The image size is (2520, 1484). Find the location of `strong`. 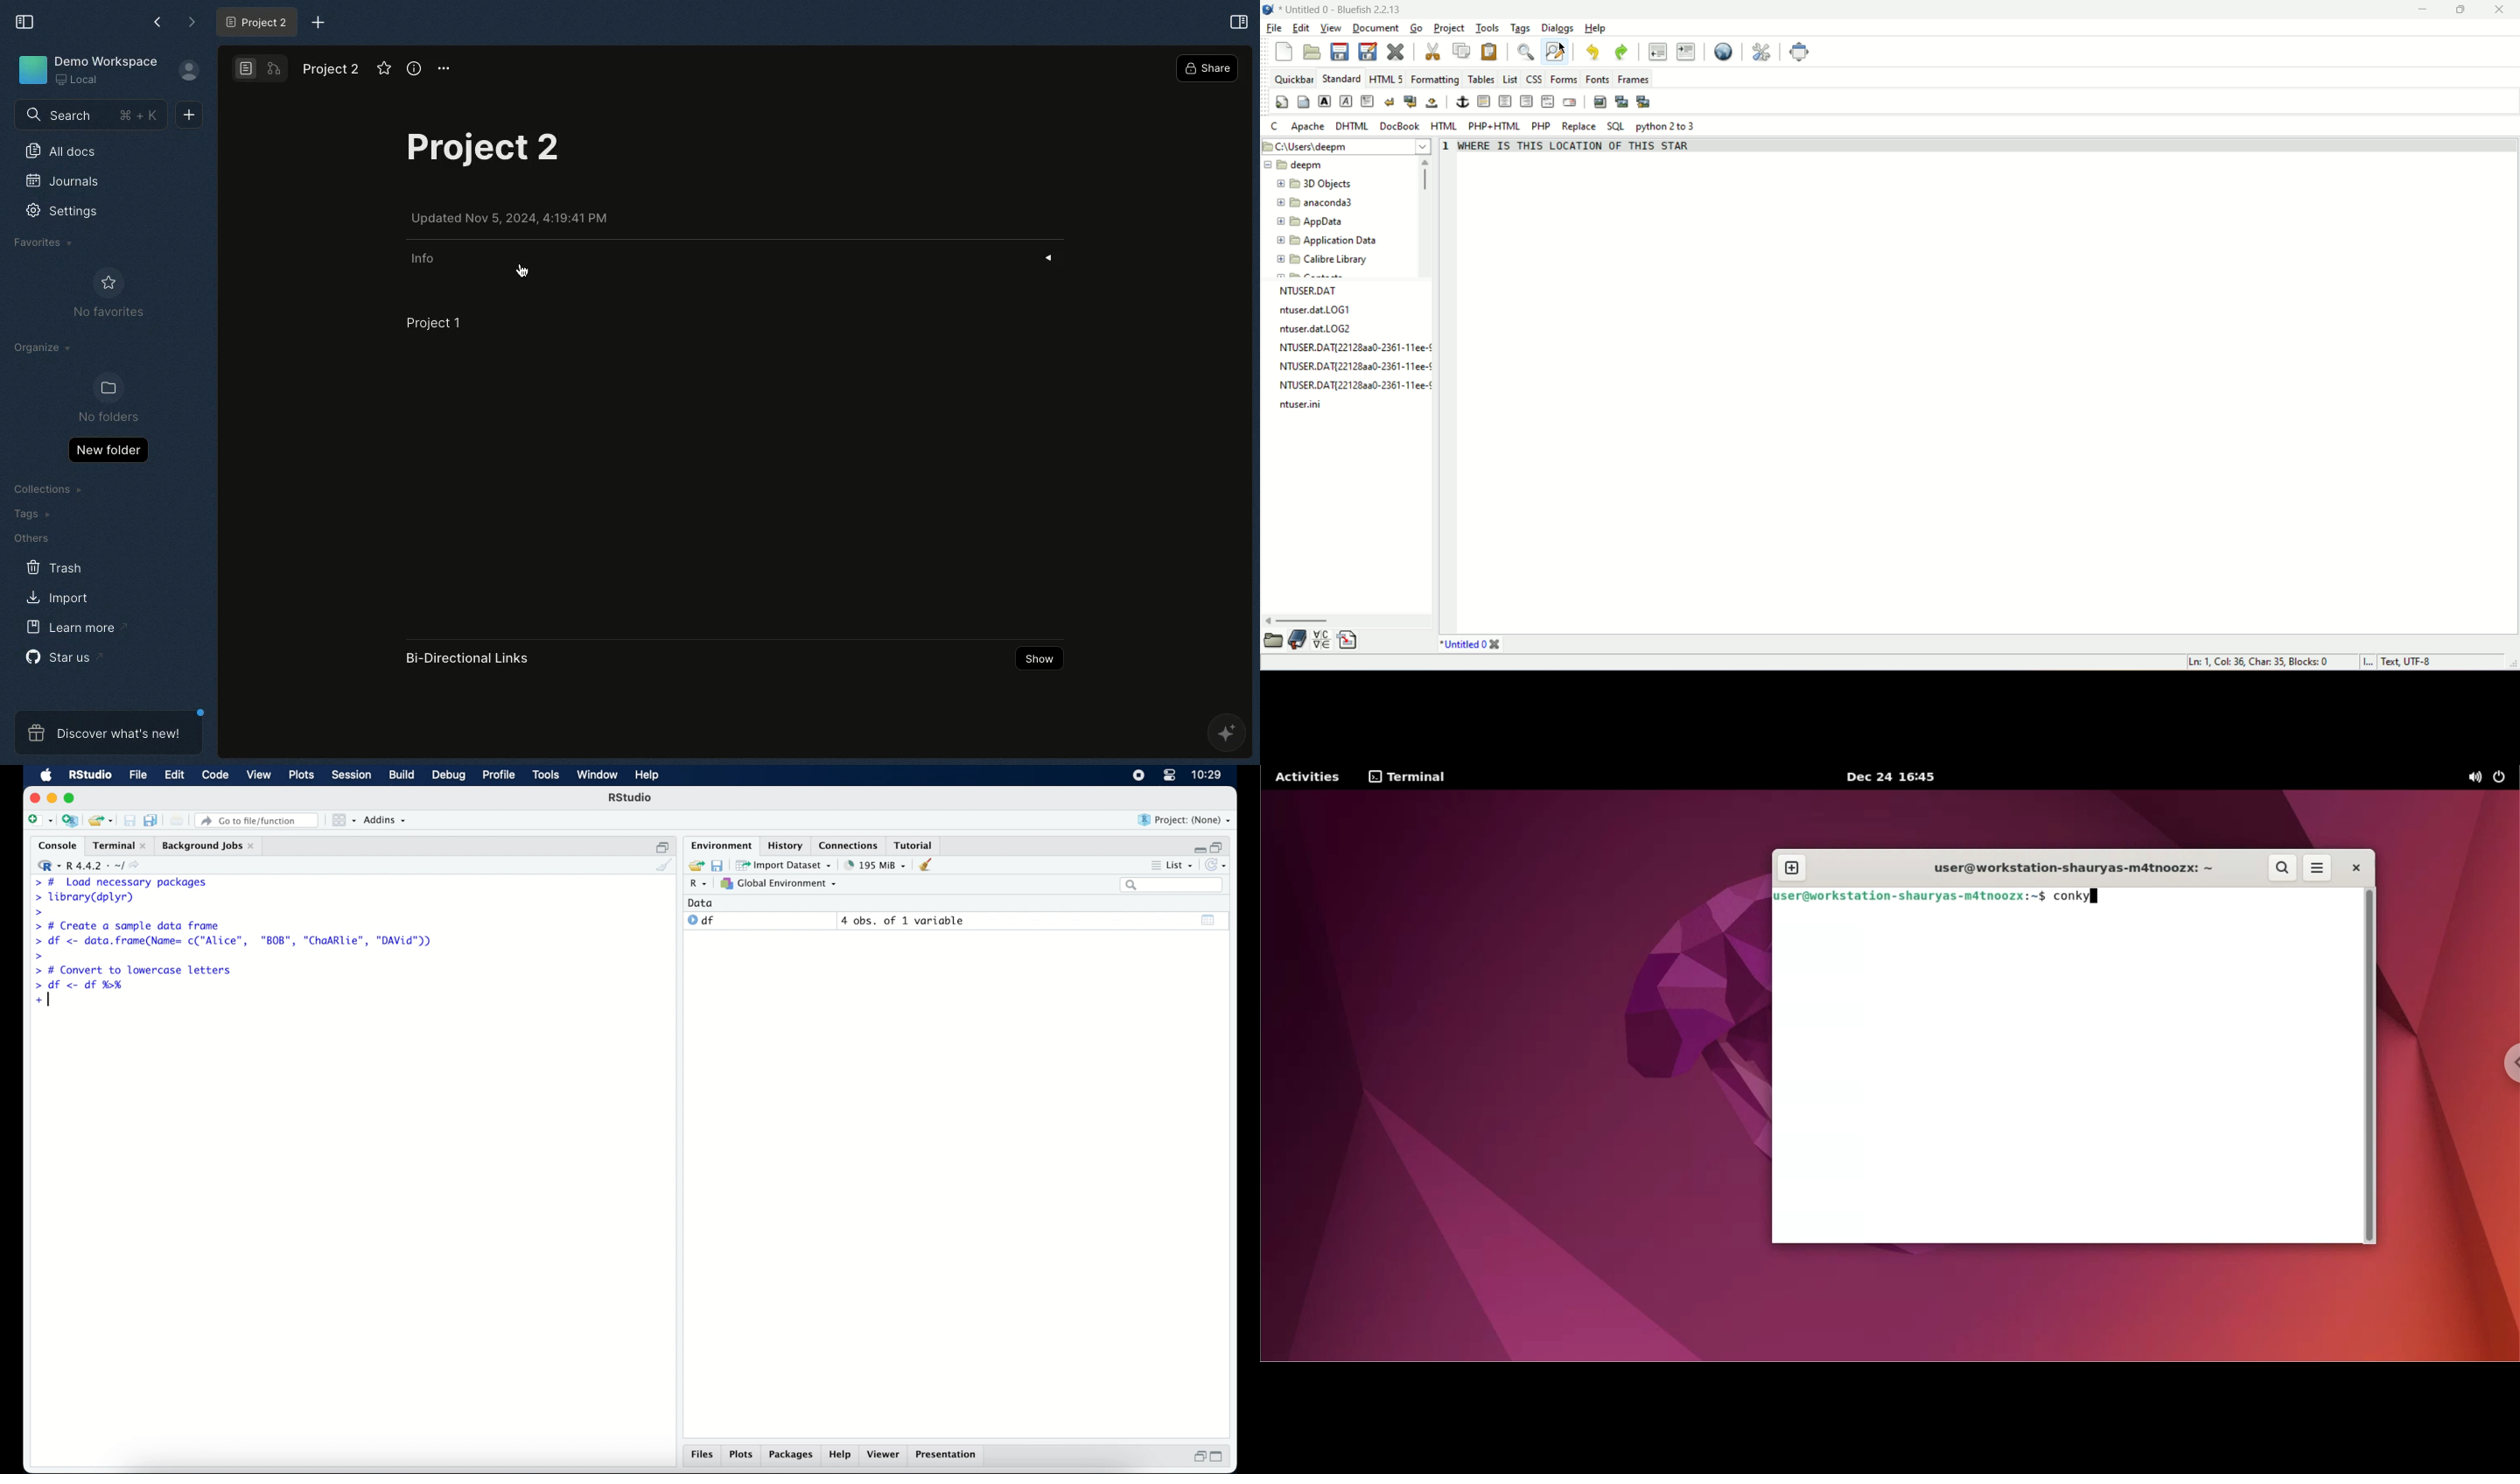

strong is located at coordinates (1324, 102).